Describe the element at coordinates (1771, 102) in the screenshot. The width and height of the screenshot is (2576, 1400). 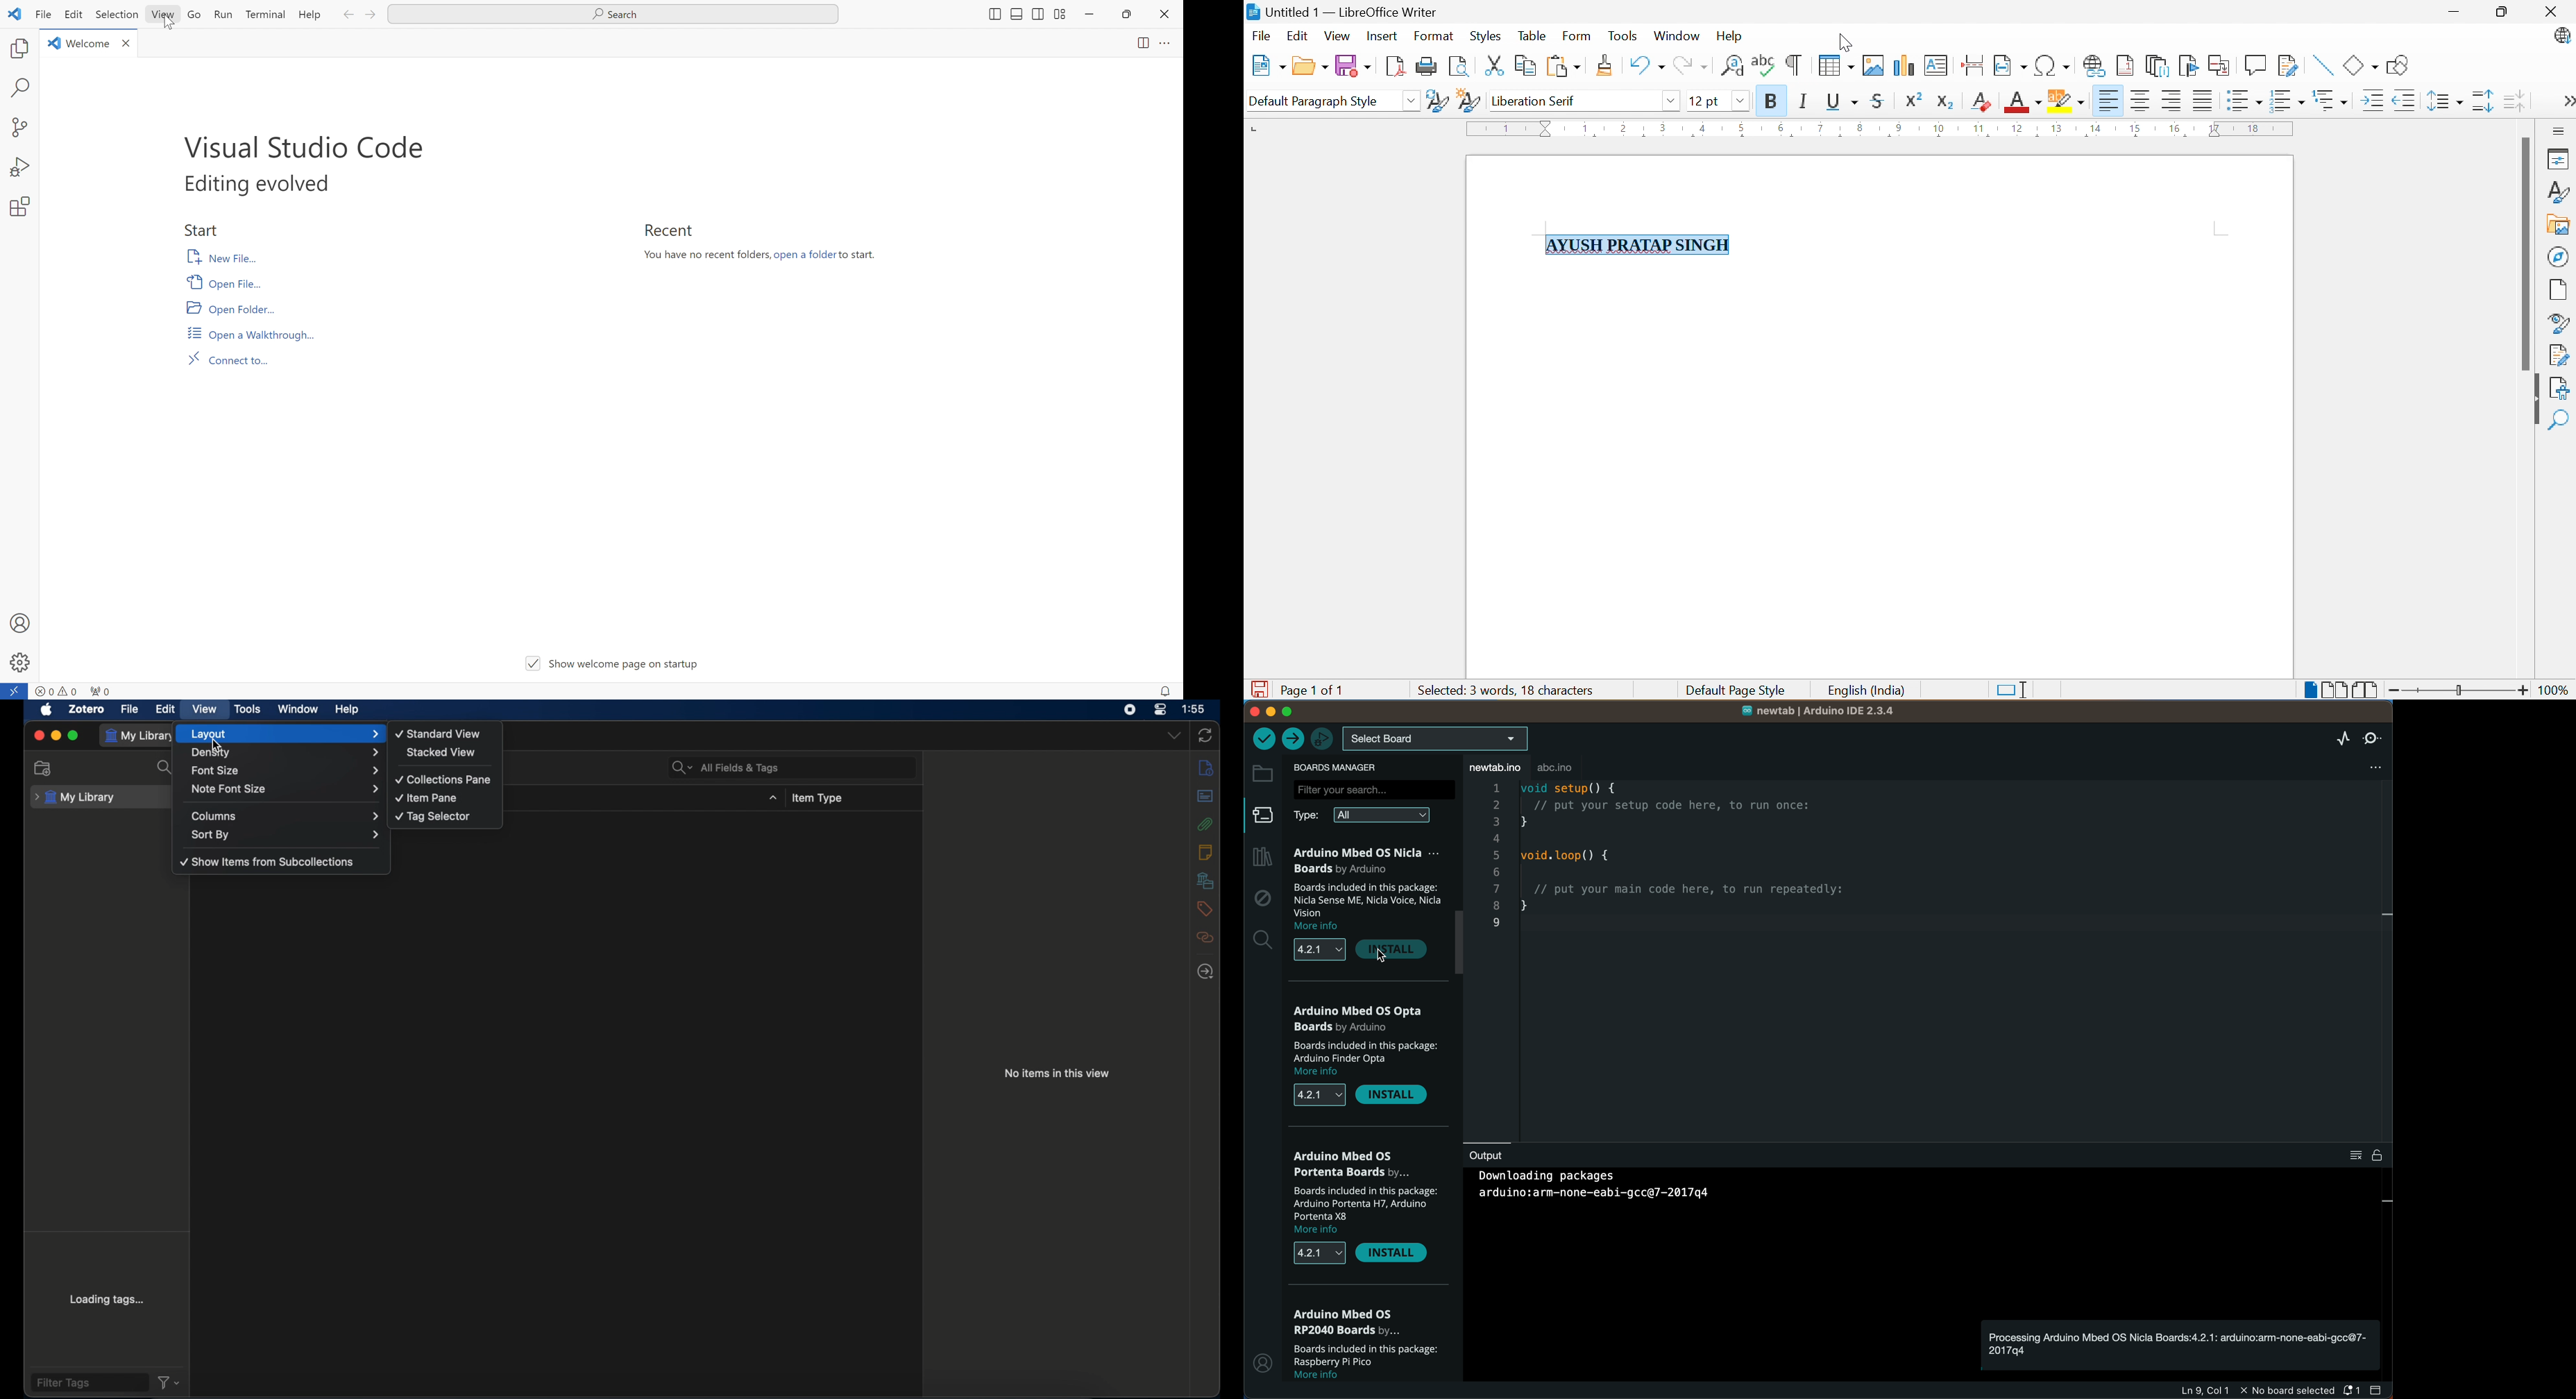
I see `Bold` at that location.